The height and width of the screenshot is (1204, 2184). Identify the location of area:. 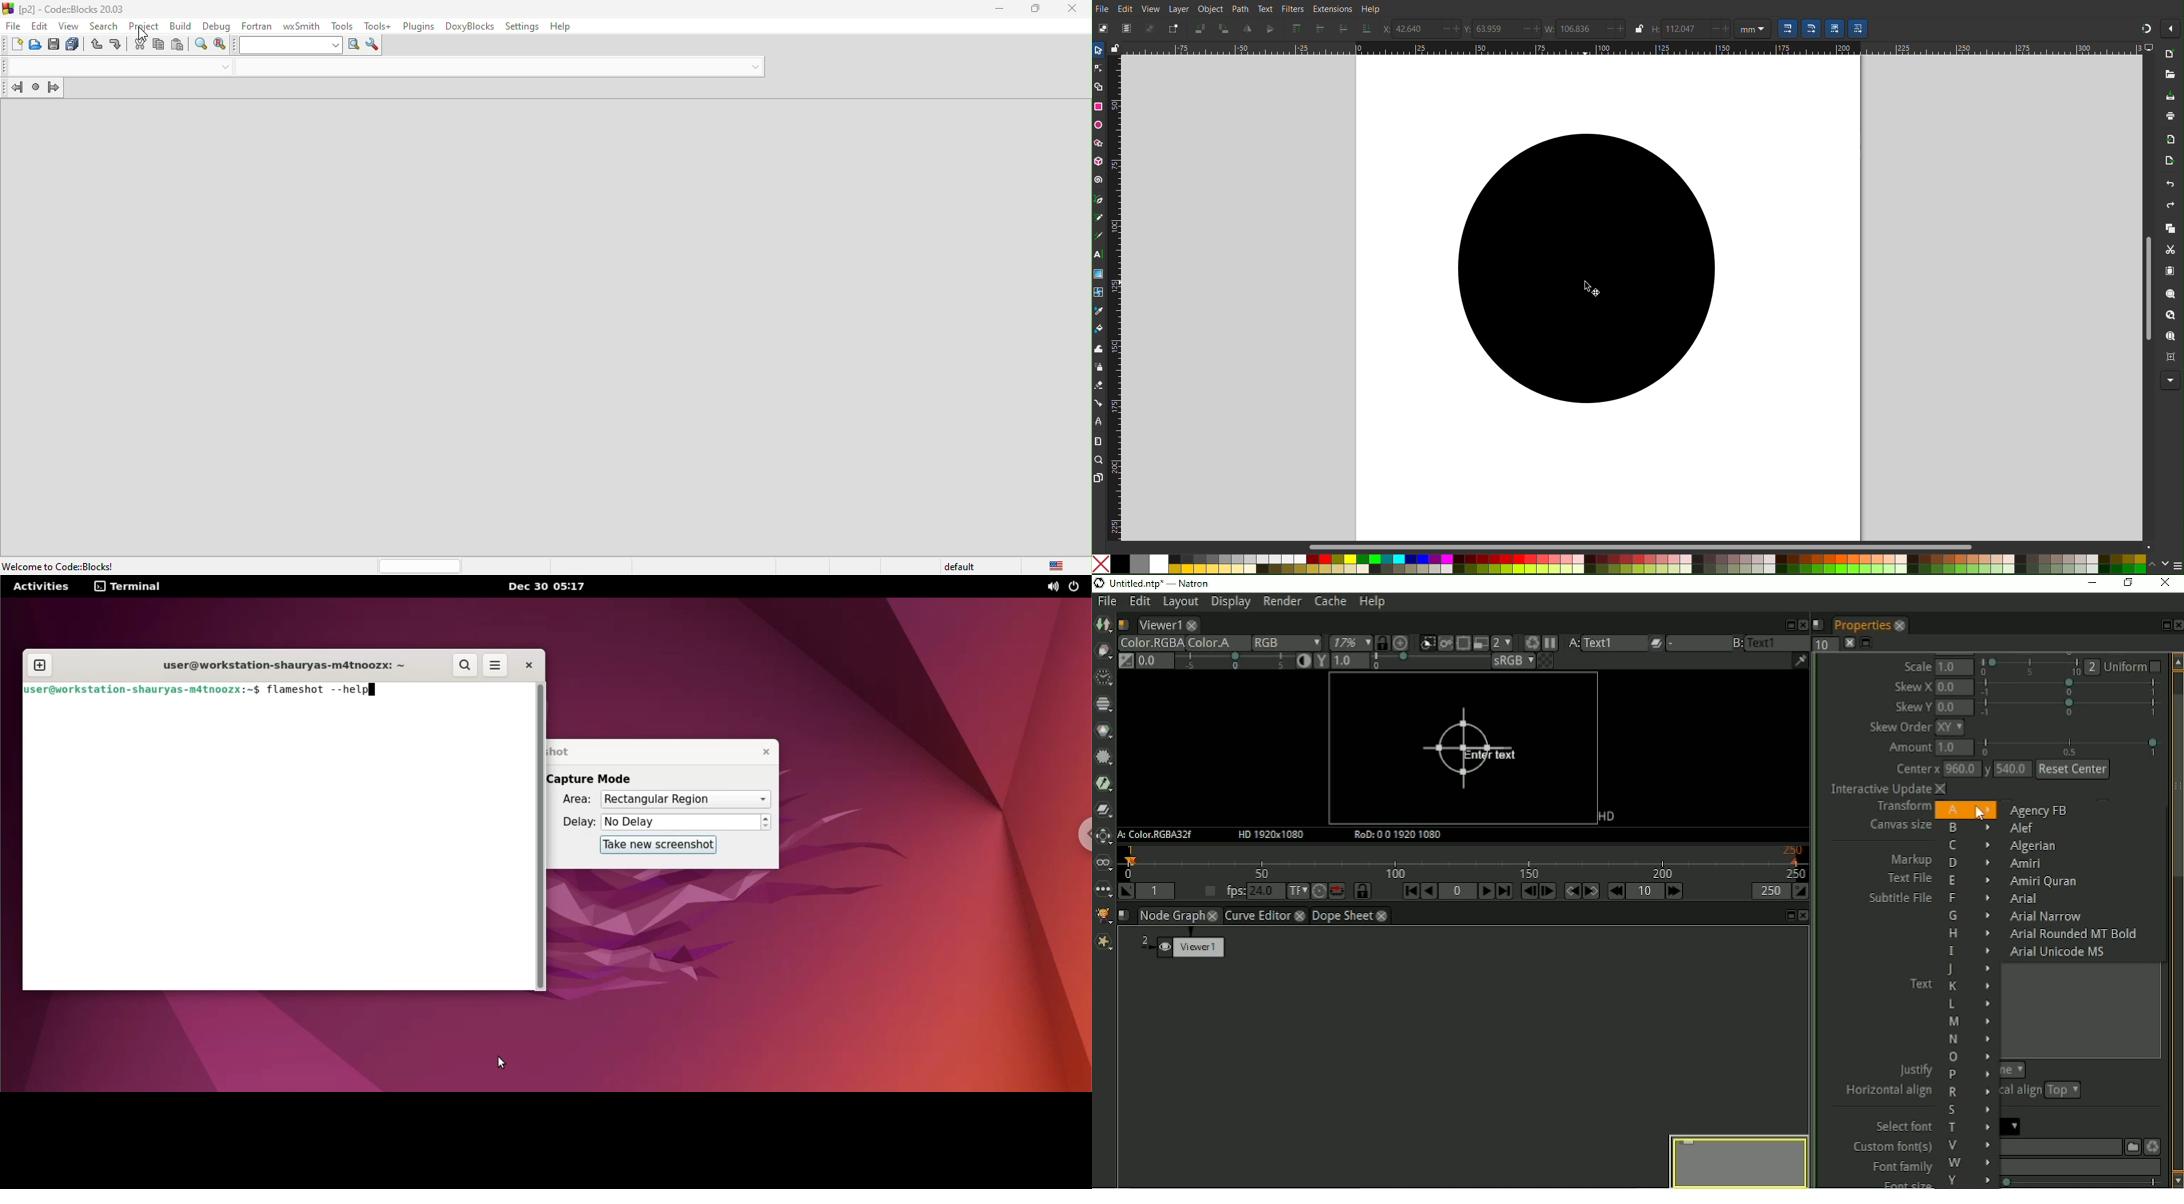
(574, 800).